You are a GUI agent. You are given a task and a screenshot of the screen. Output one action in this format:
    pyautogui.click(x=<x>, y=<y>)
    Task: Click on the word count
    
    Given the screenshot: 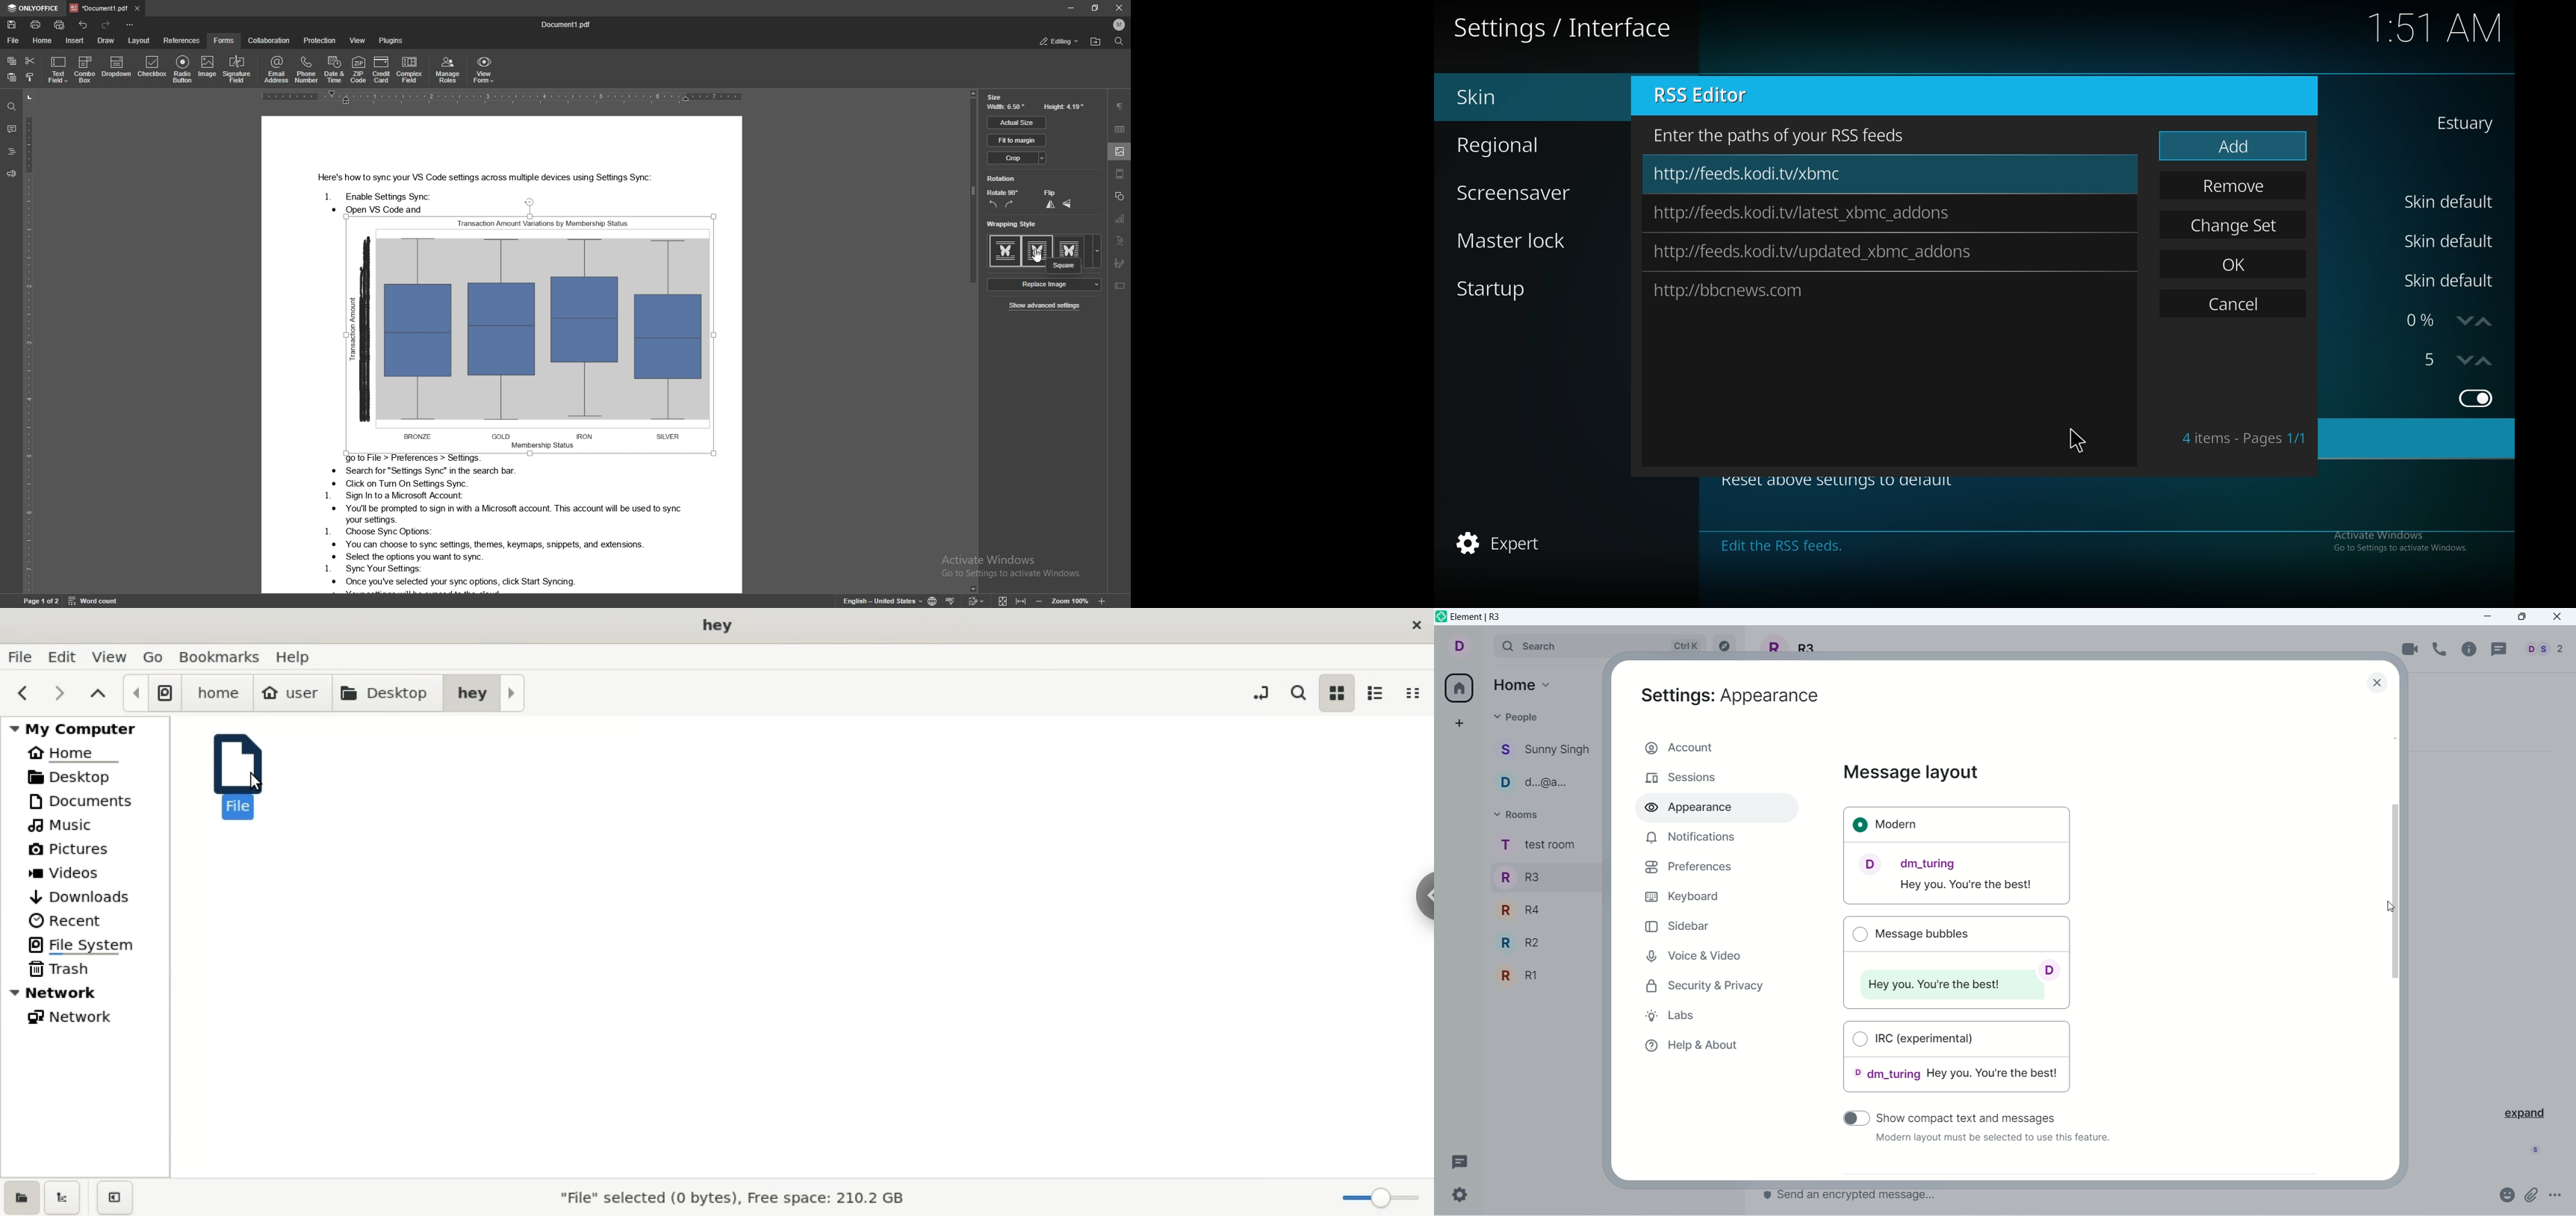 What is the action you would take?
    pyautogui.click(x=94, y=600)
    